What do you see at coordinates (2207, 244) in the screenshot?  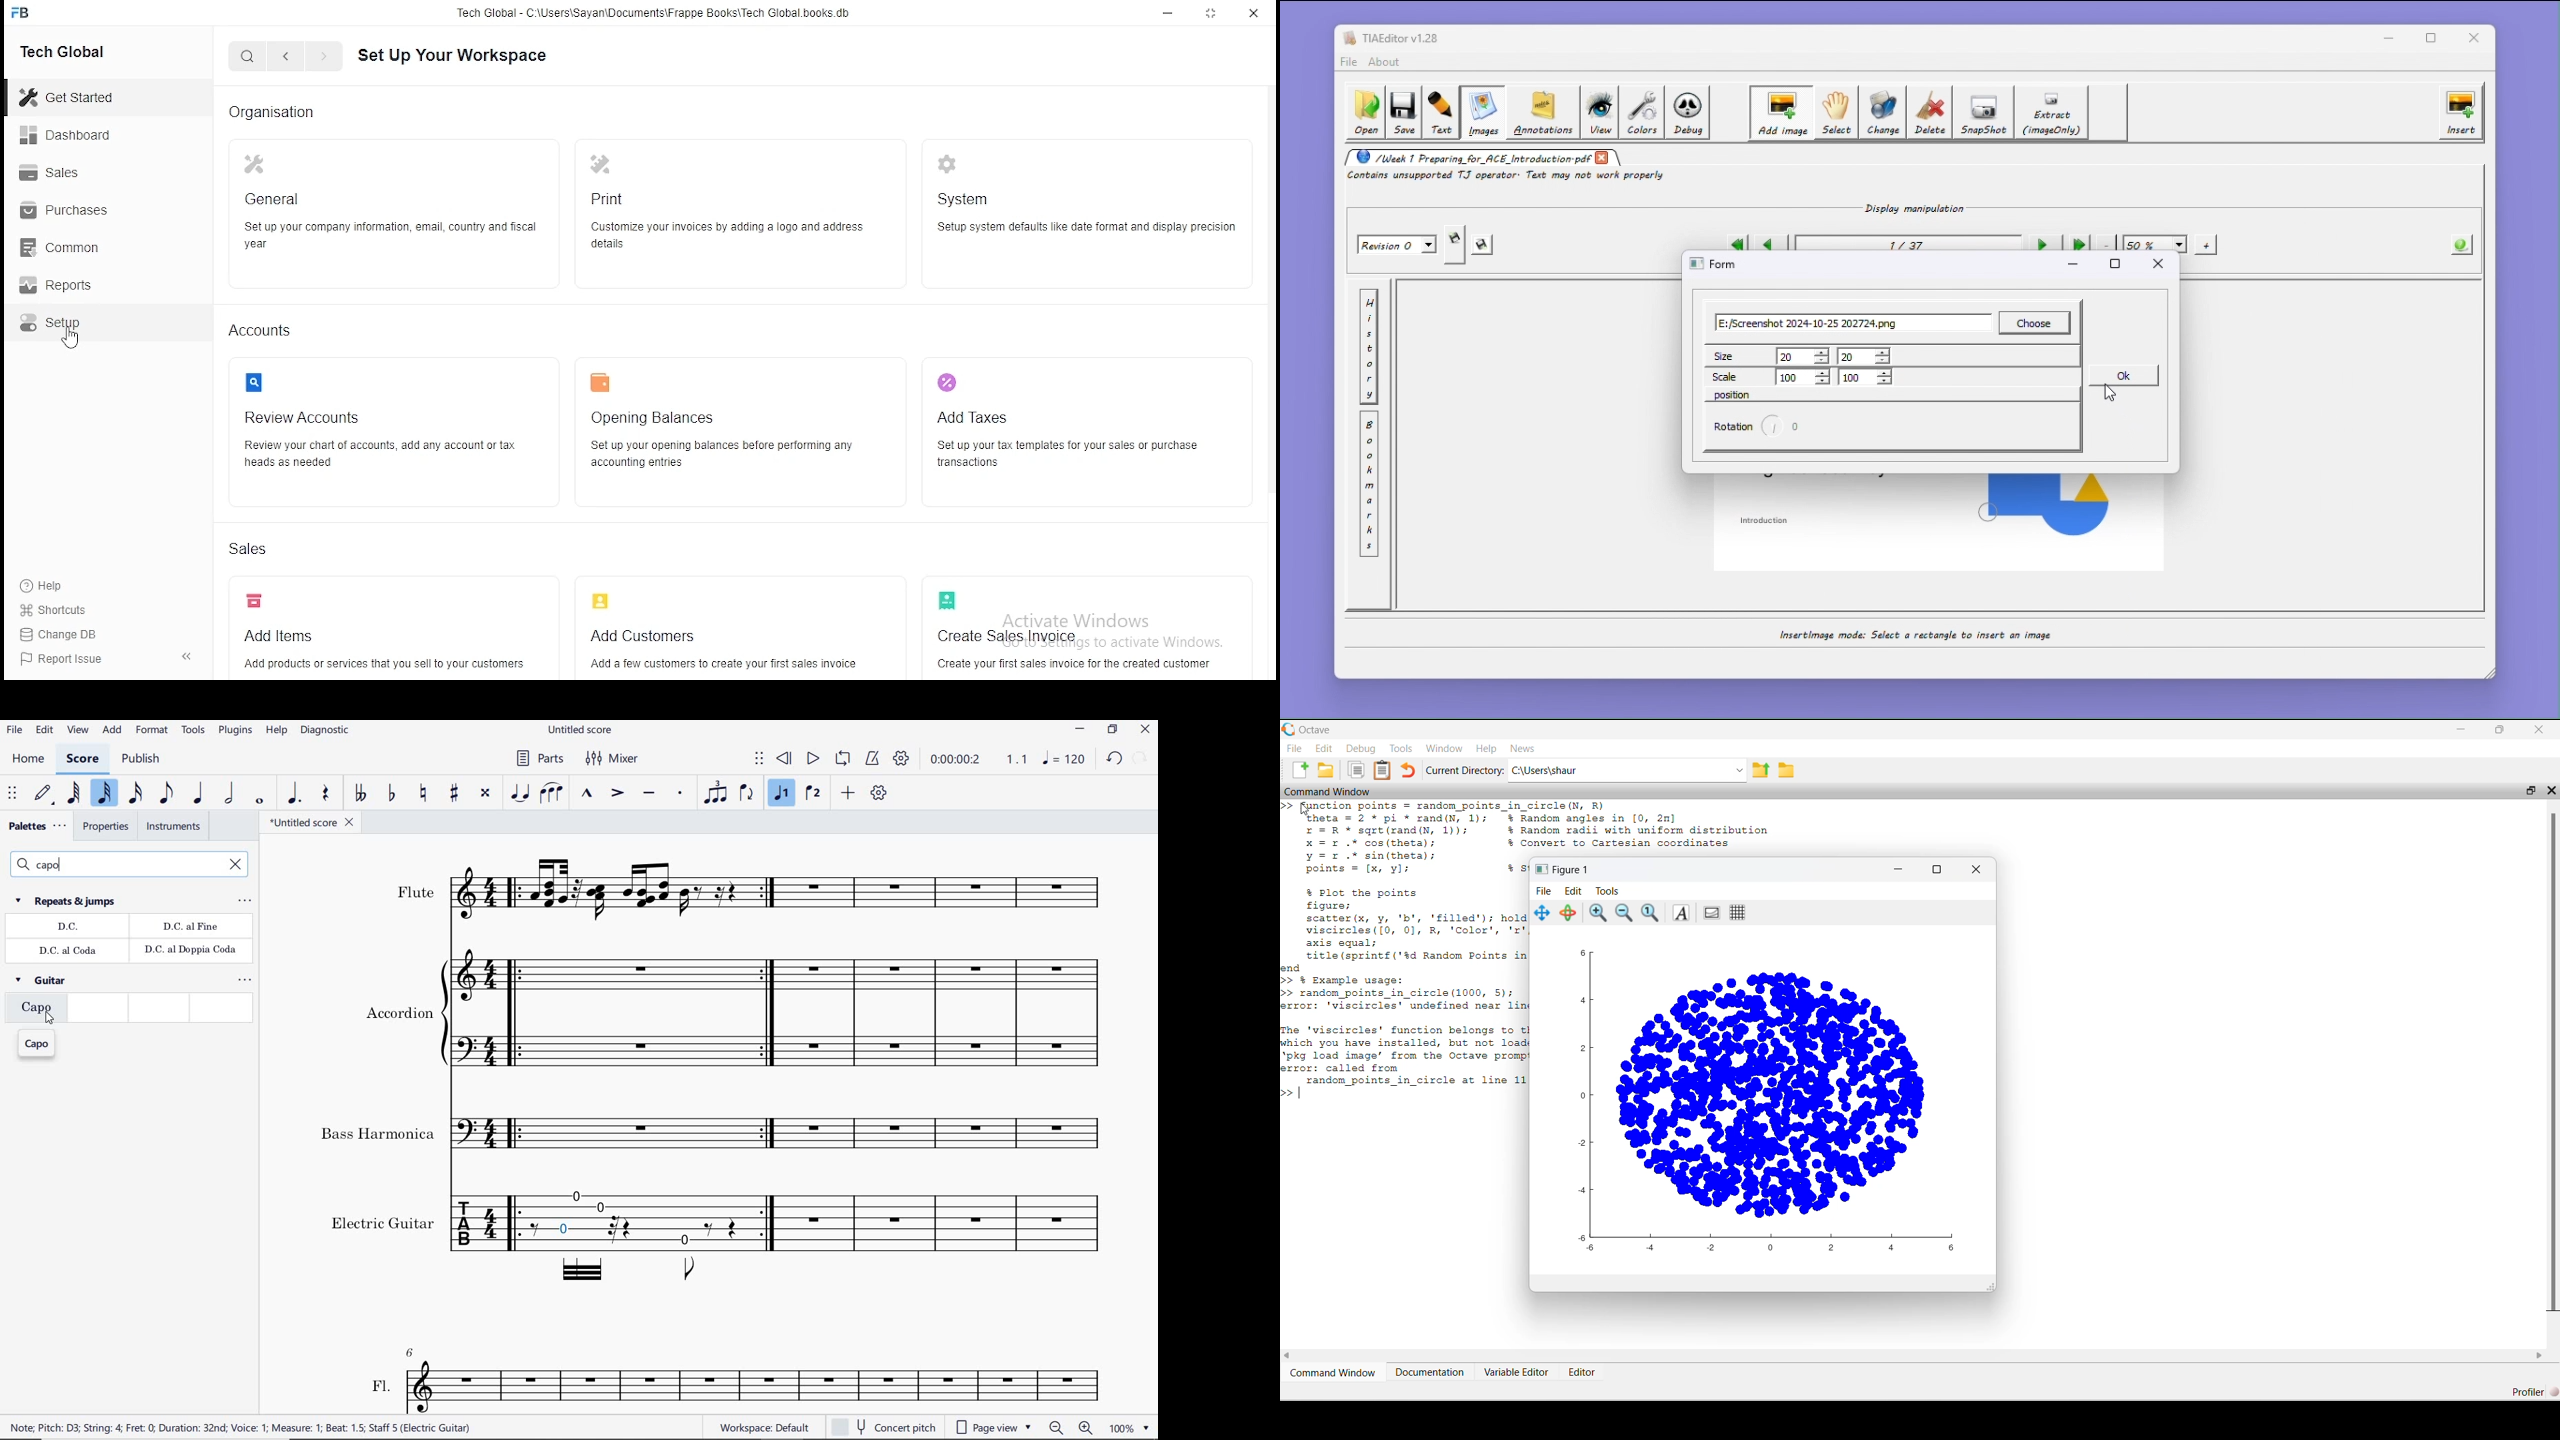 I see `+` at bounding box center [2207, 244].